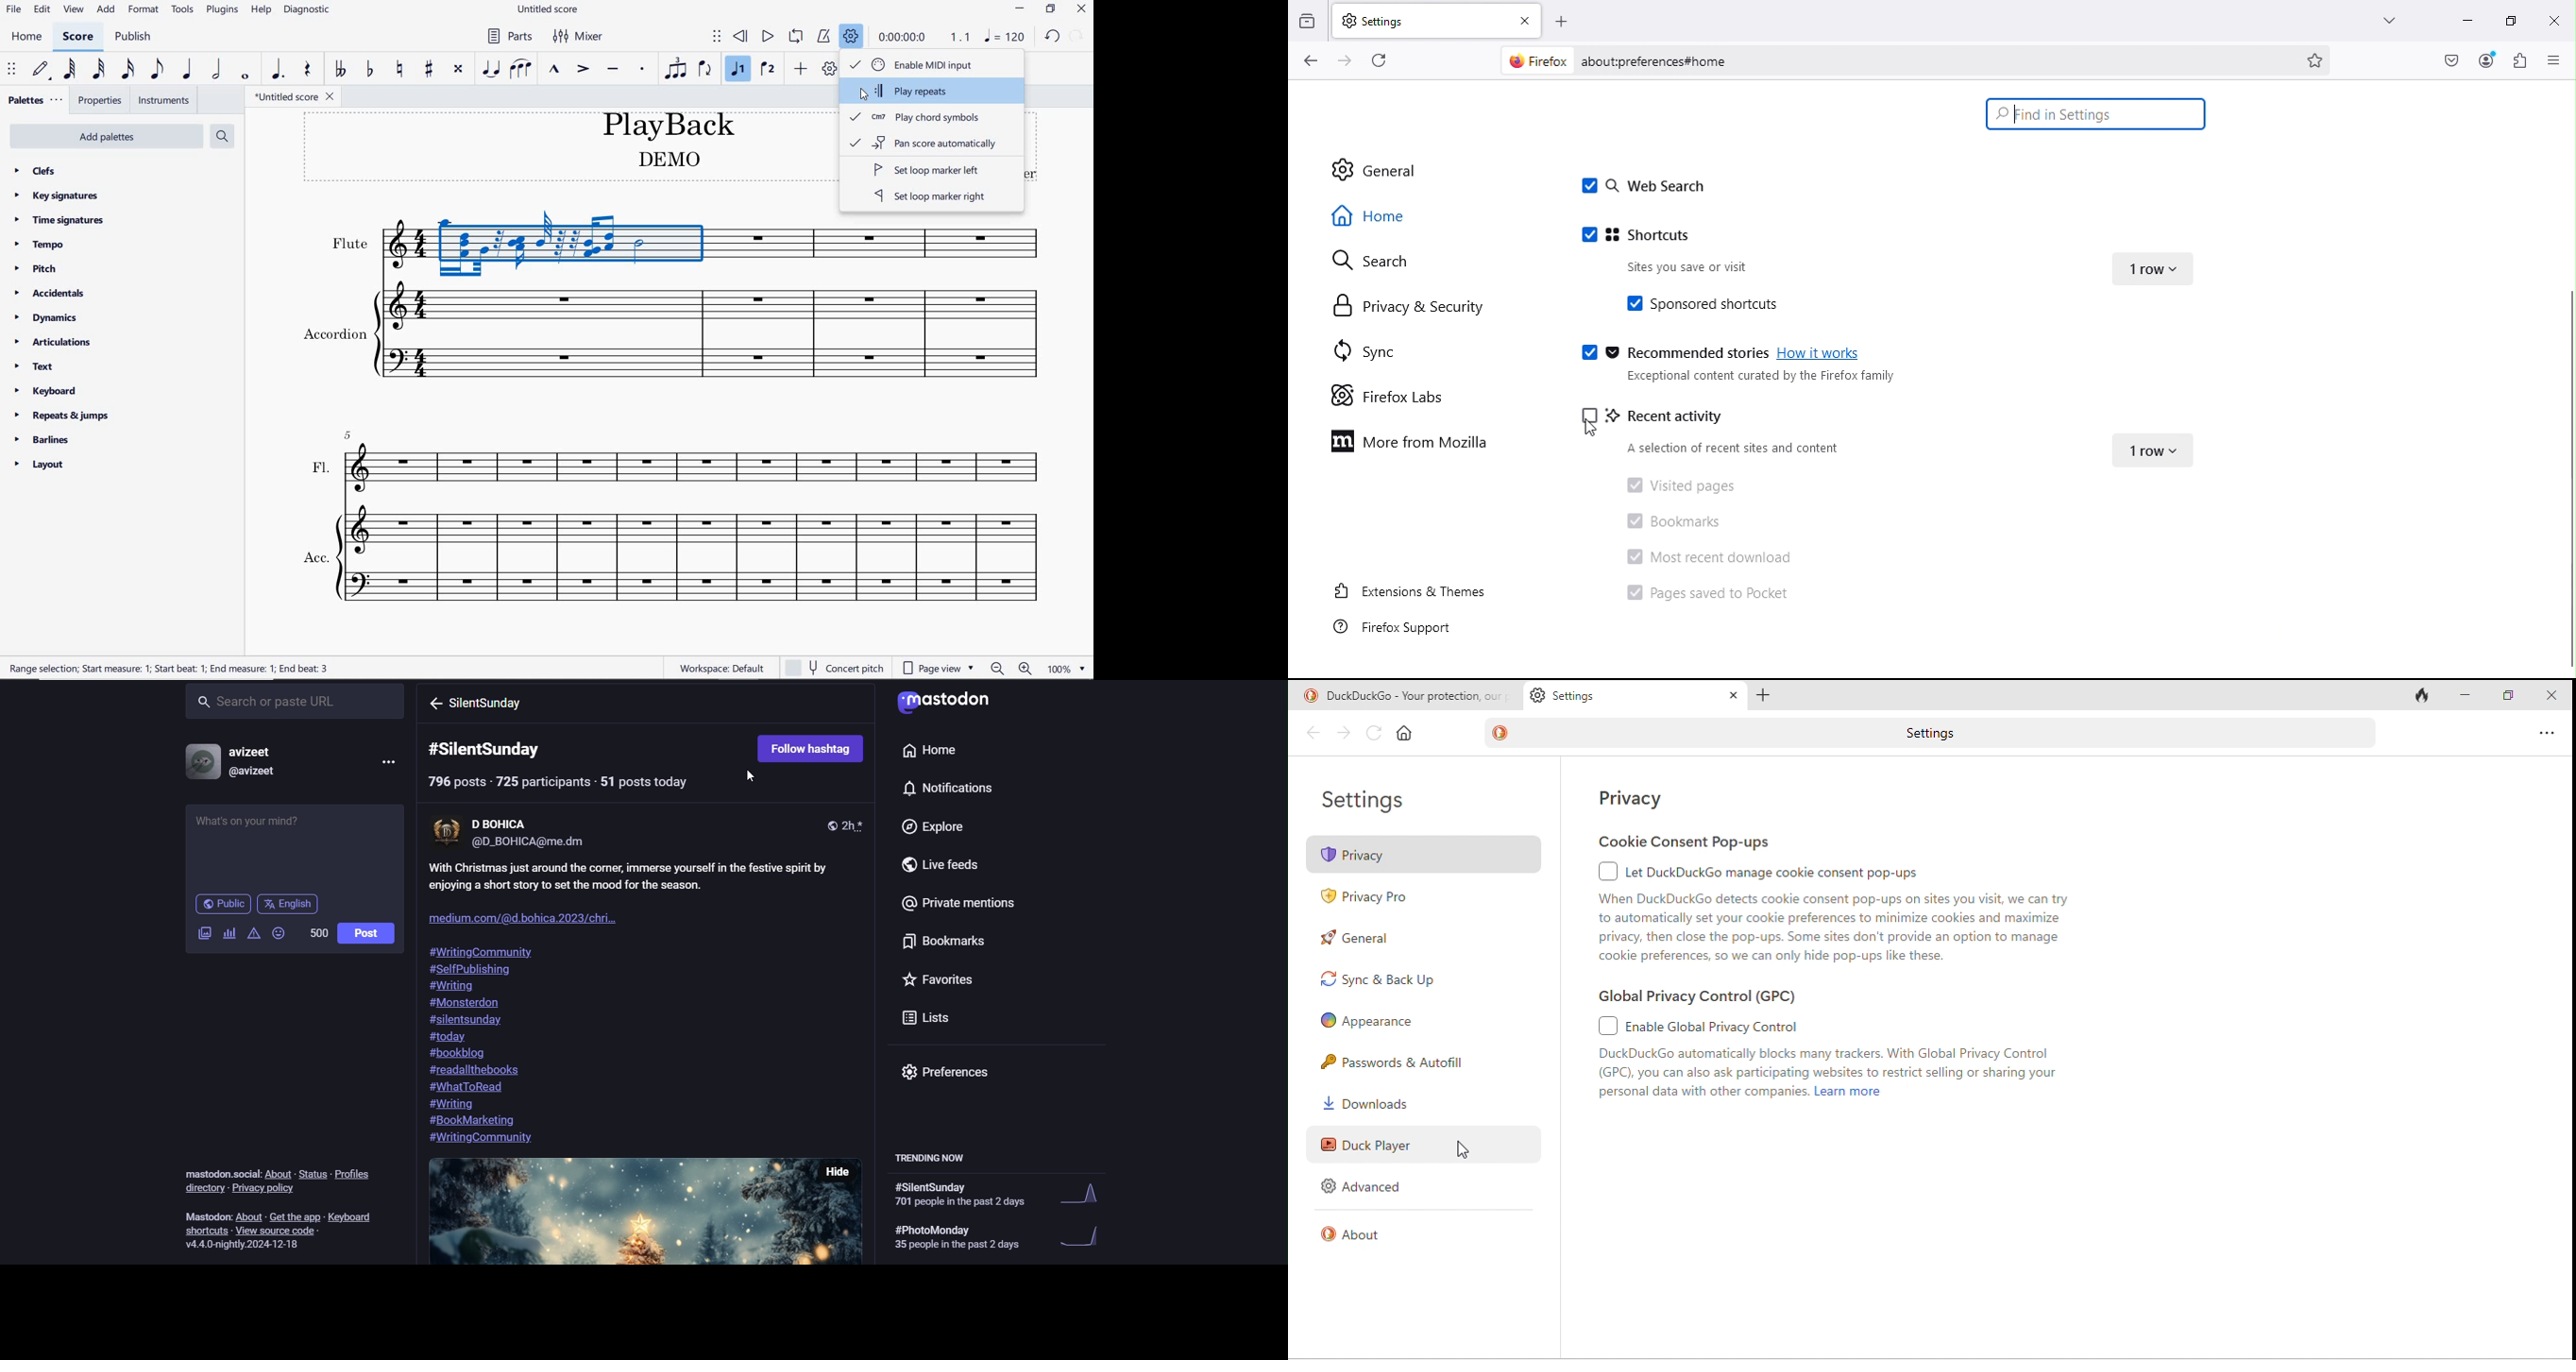 The image size is (2576, 1372). I want to click on general, so click(1362, 939).